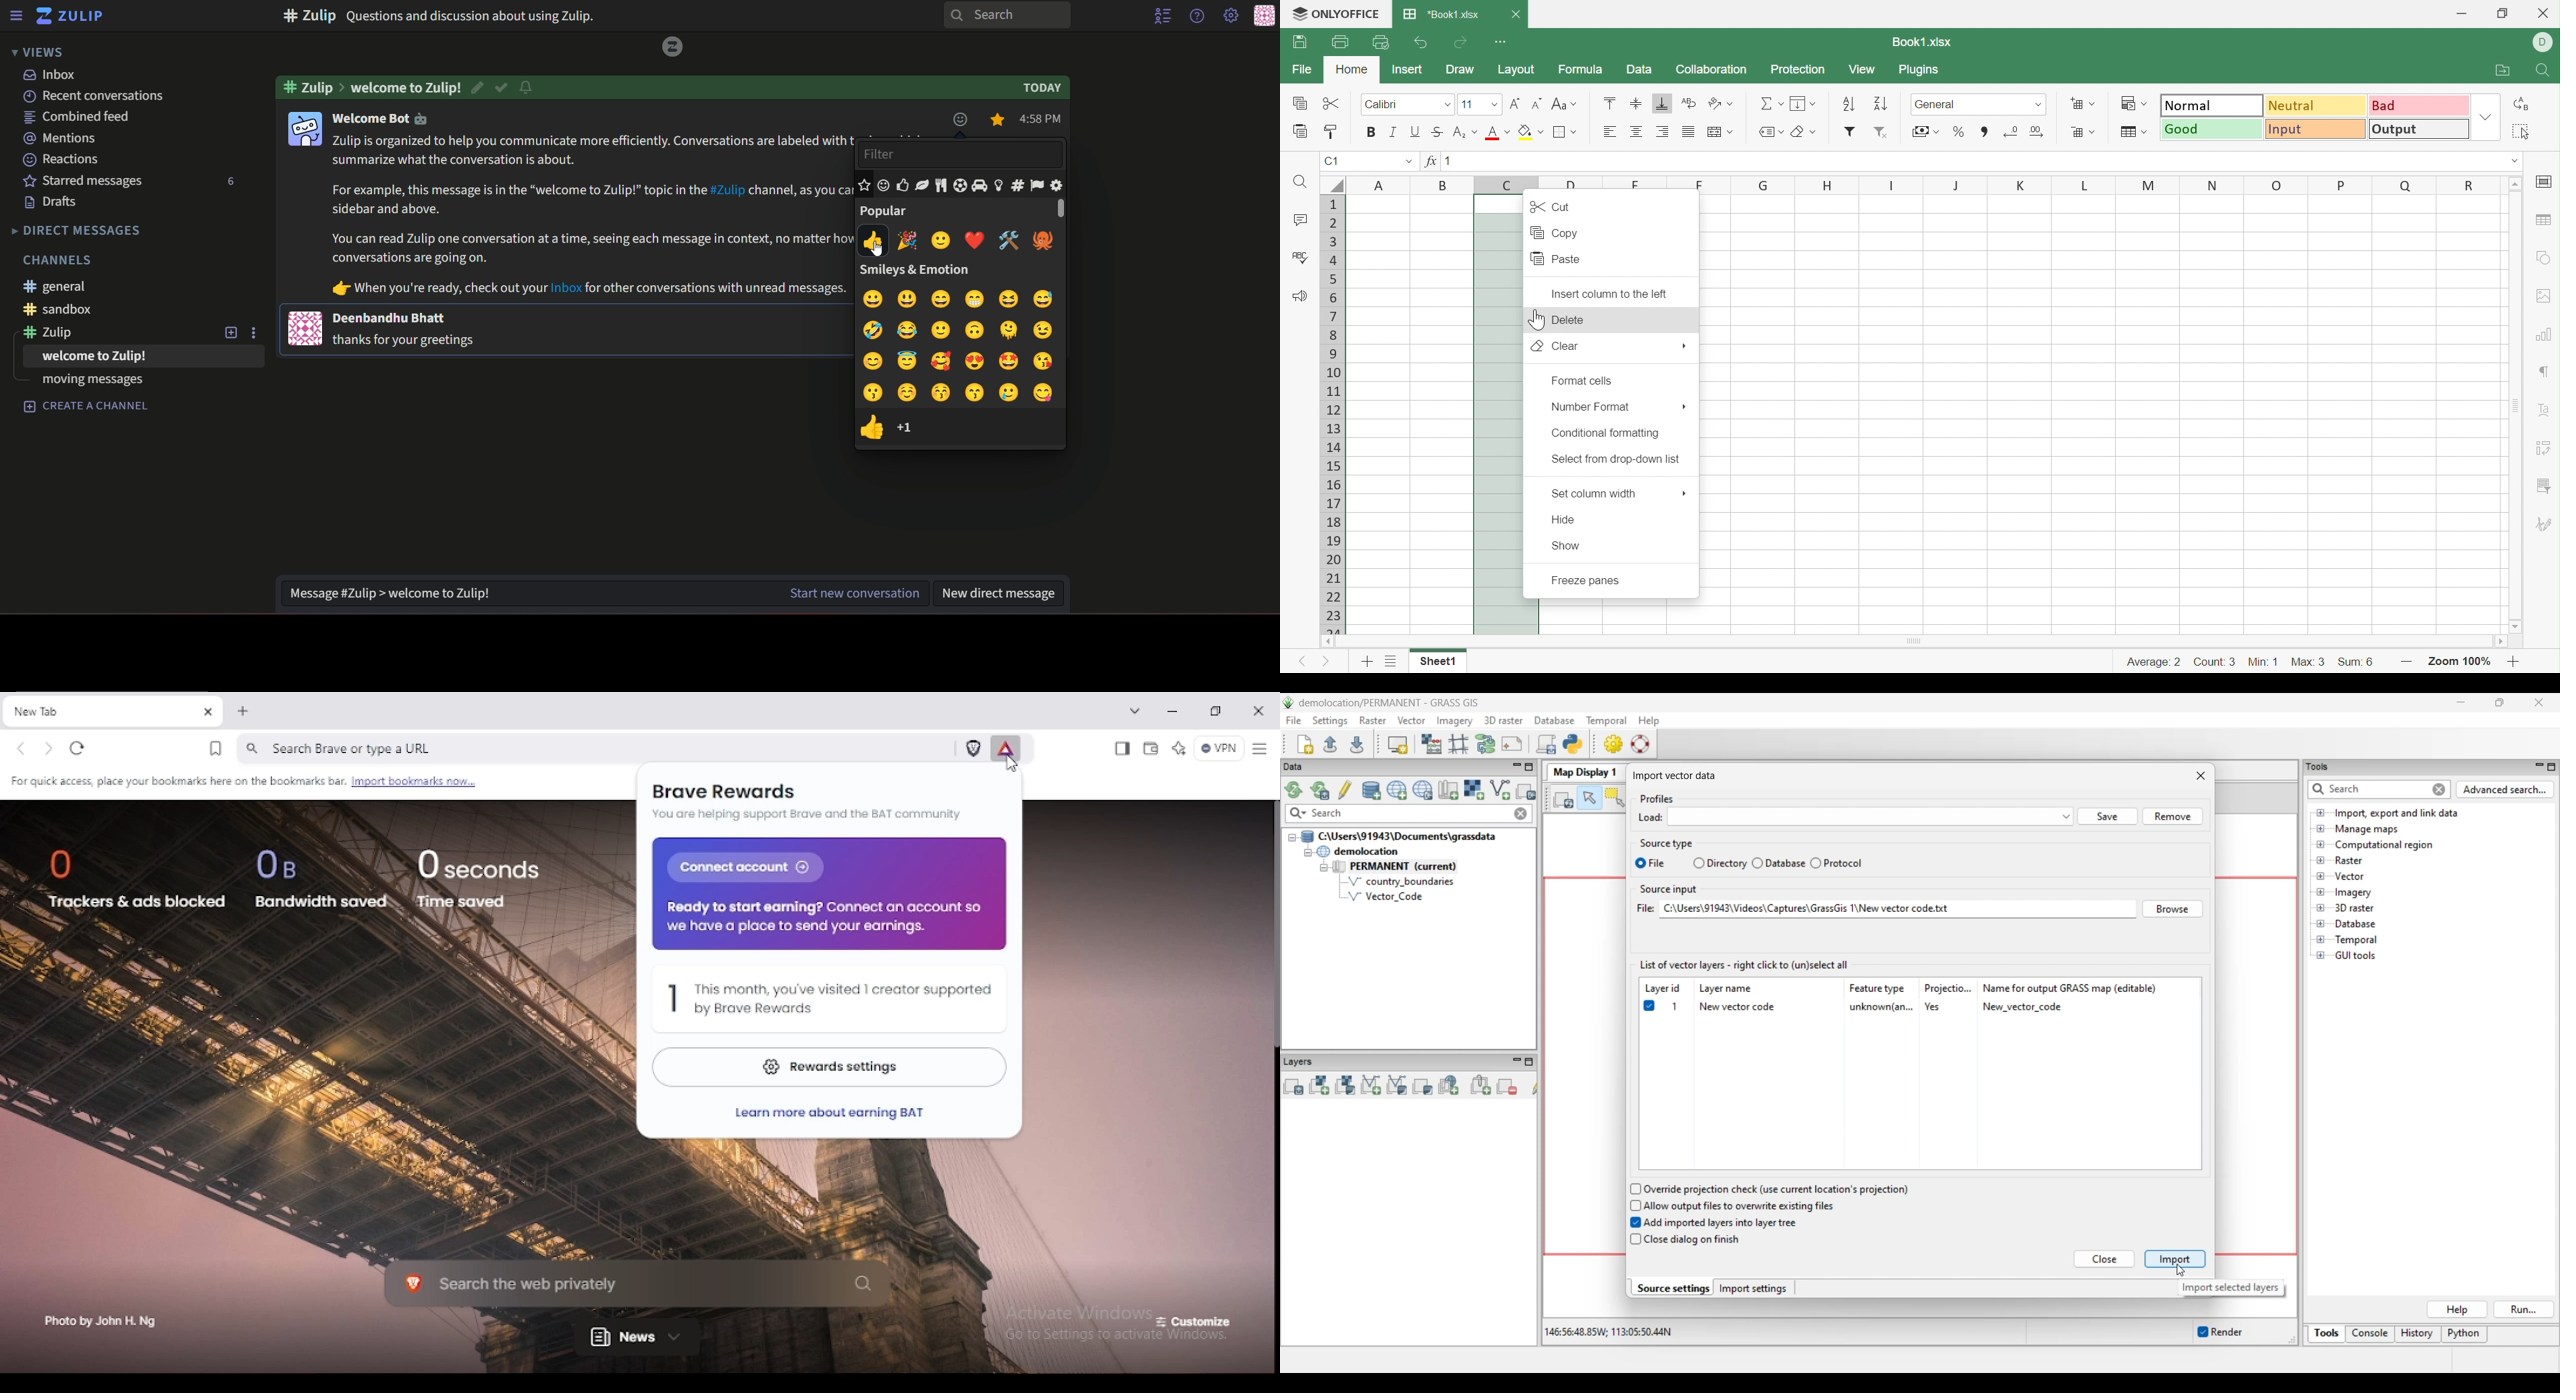  Describe the element at coordinates (2213, 130) in the screenshot. I see `Good` at that location.